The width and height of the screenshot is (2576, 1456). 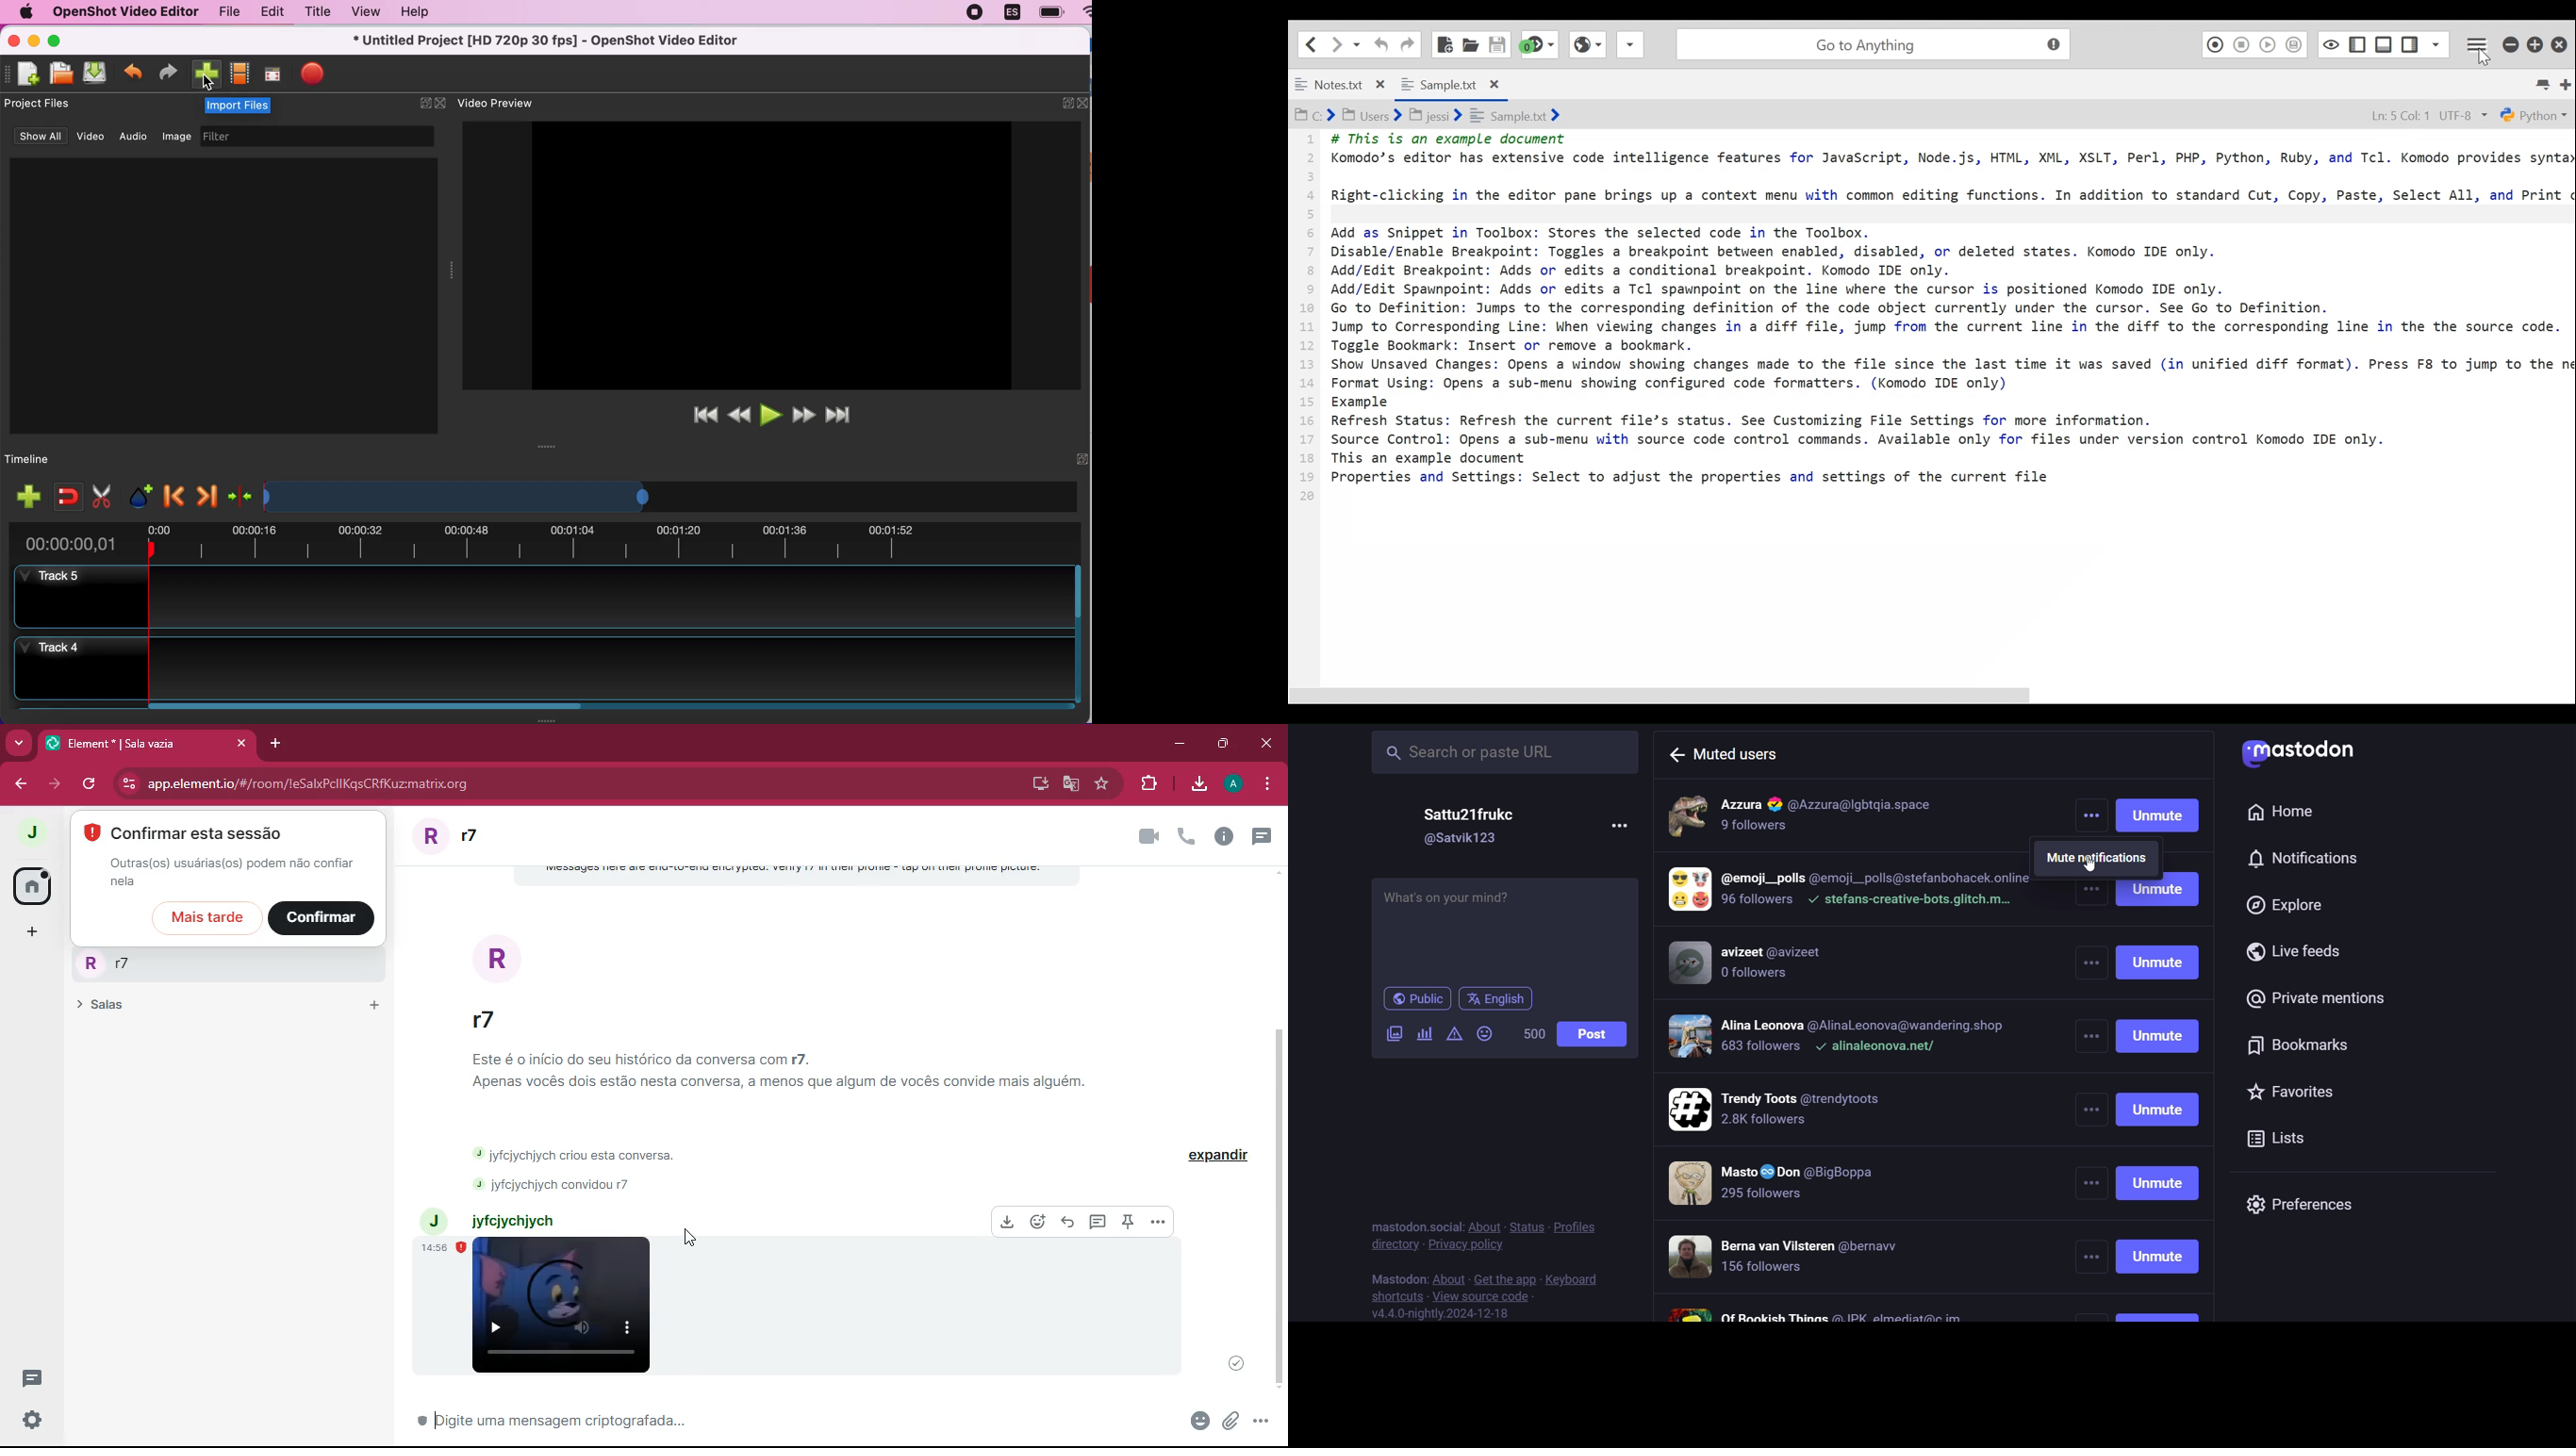 I want to click on mac logo, so click(x=22, y=13).